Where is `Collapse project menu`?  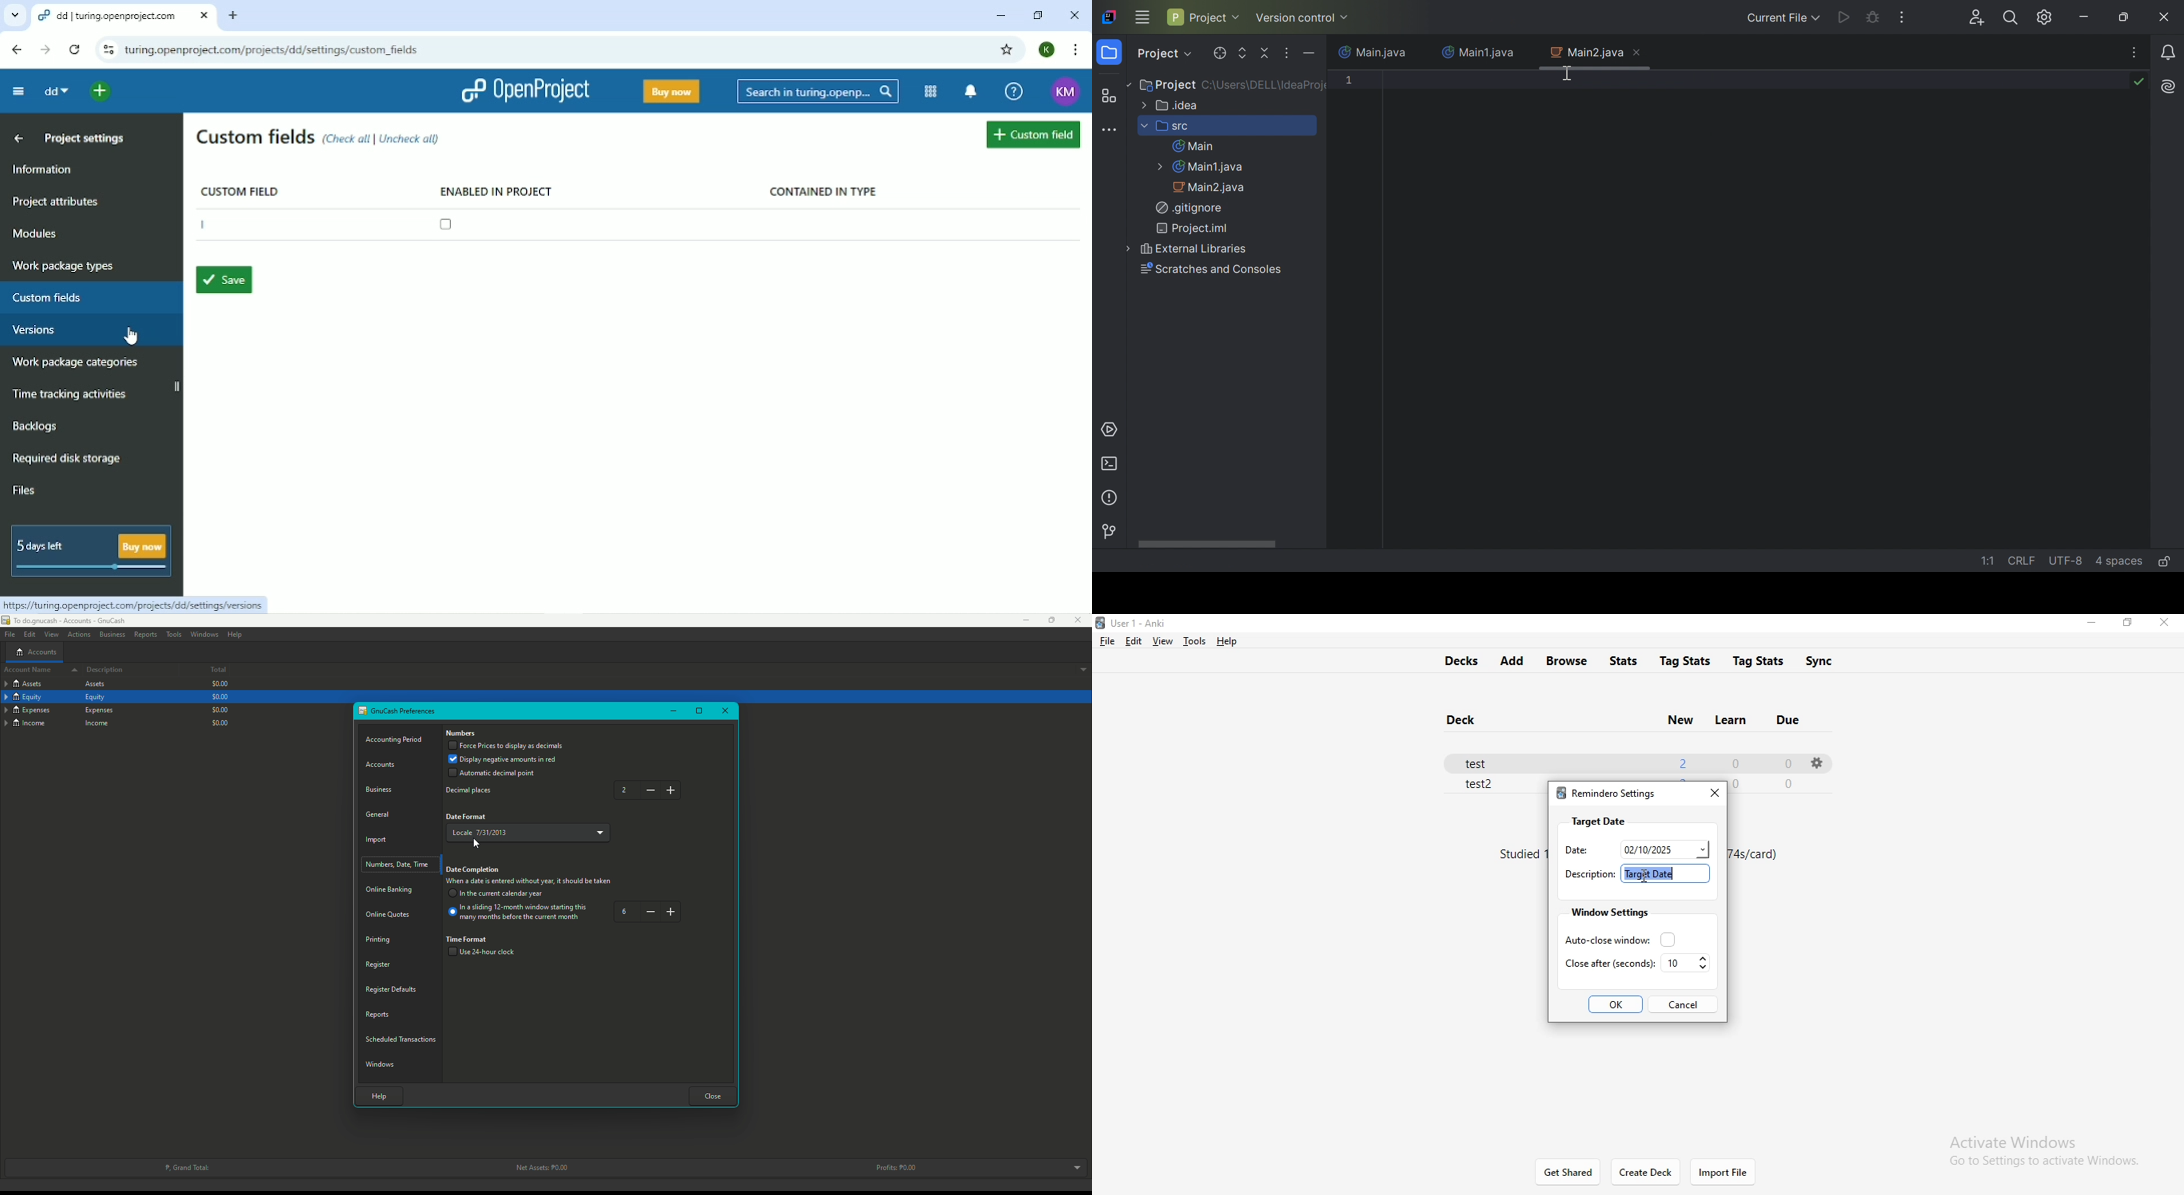
Collapse project menu is located at coordinates (15, 91).